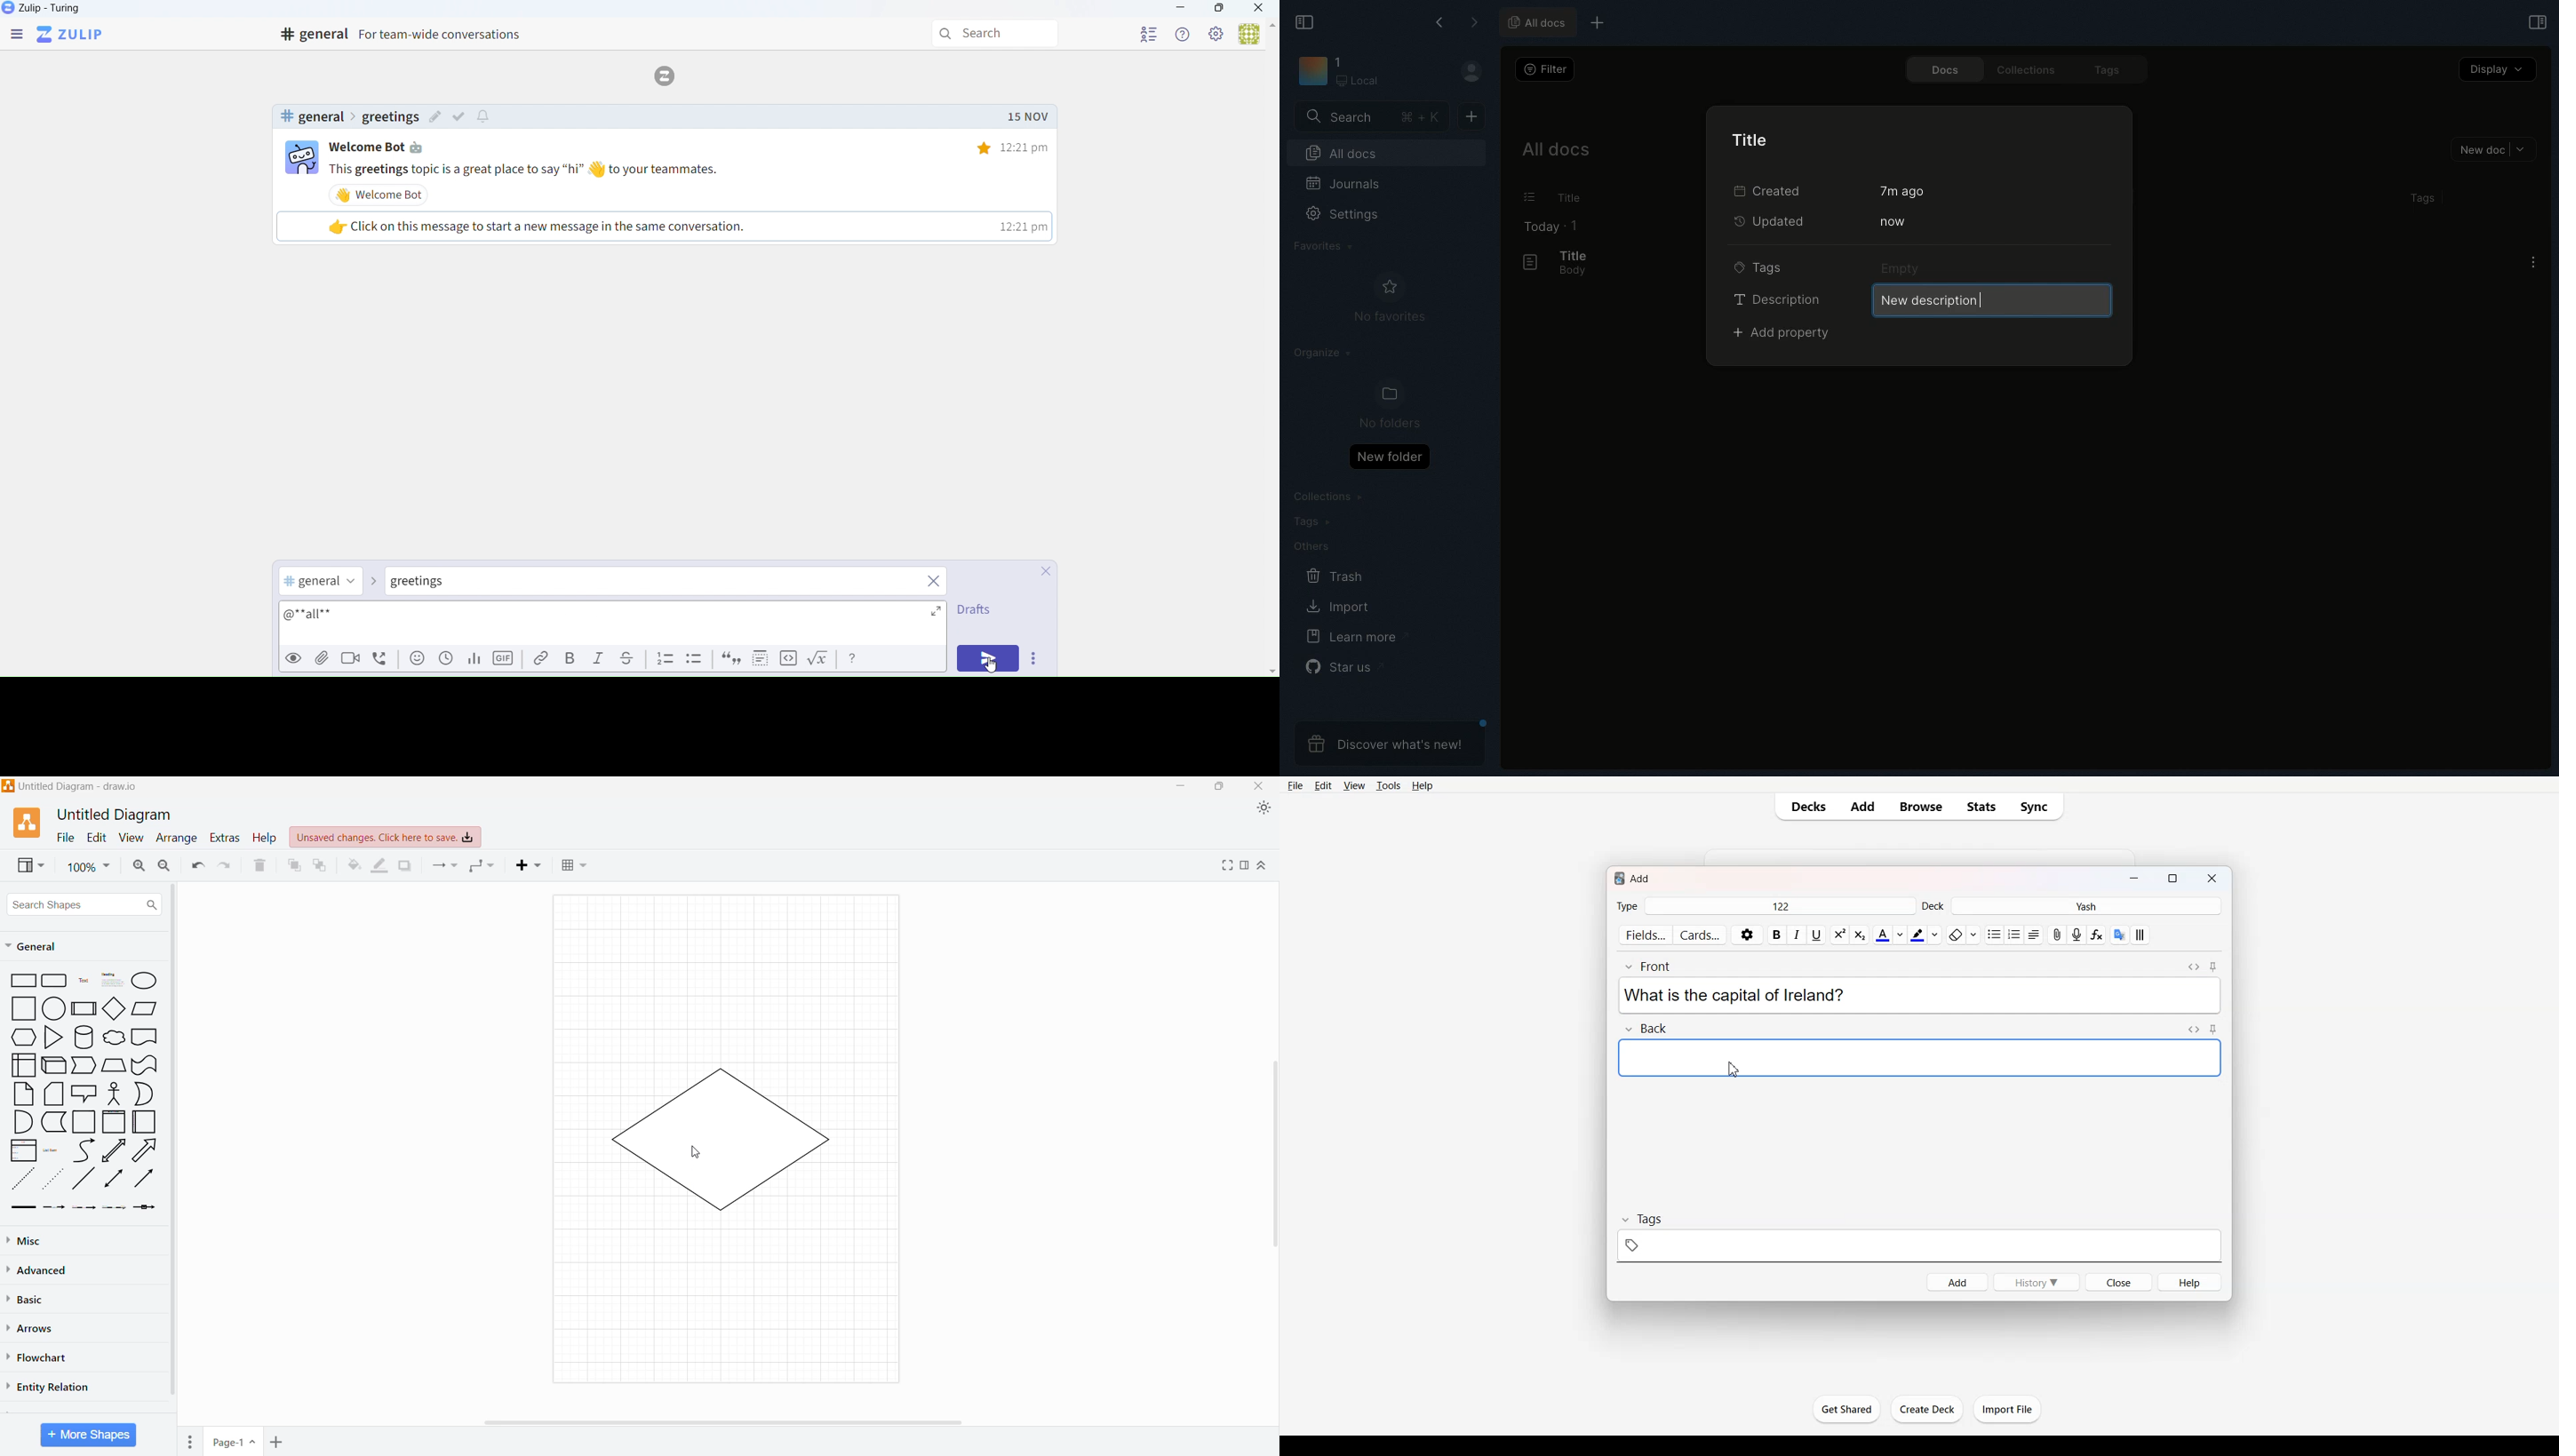 The image size is (2576, 1456). What do you see at coordinates (2014, 935) in the screenshot?
I see `Order List` at bounding box center [2014, 935].